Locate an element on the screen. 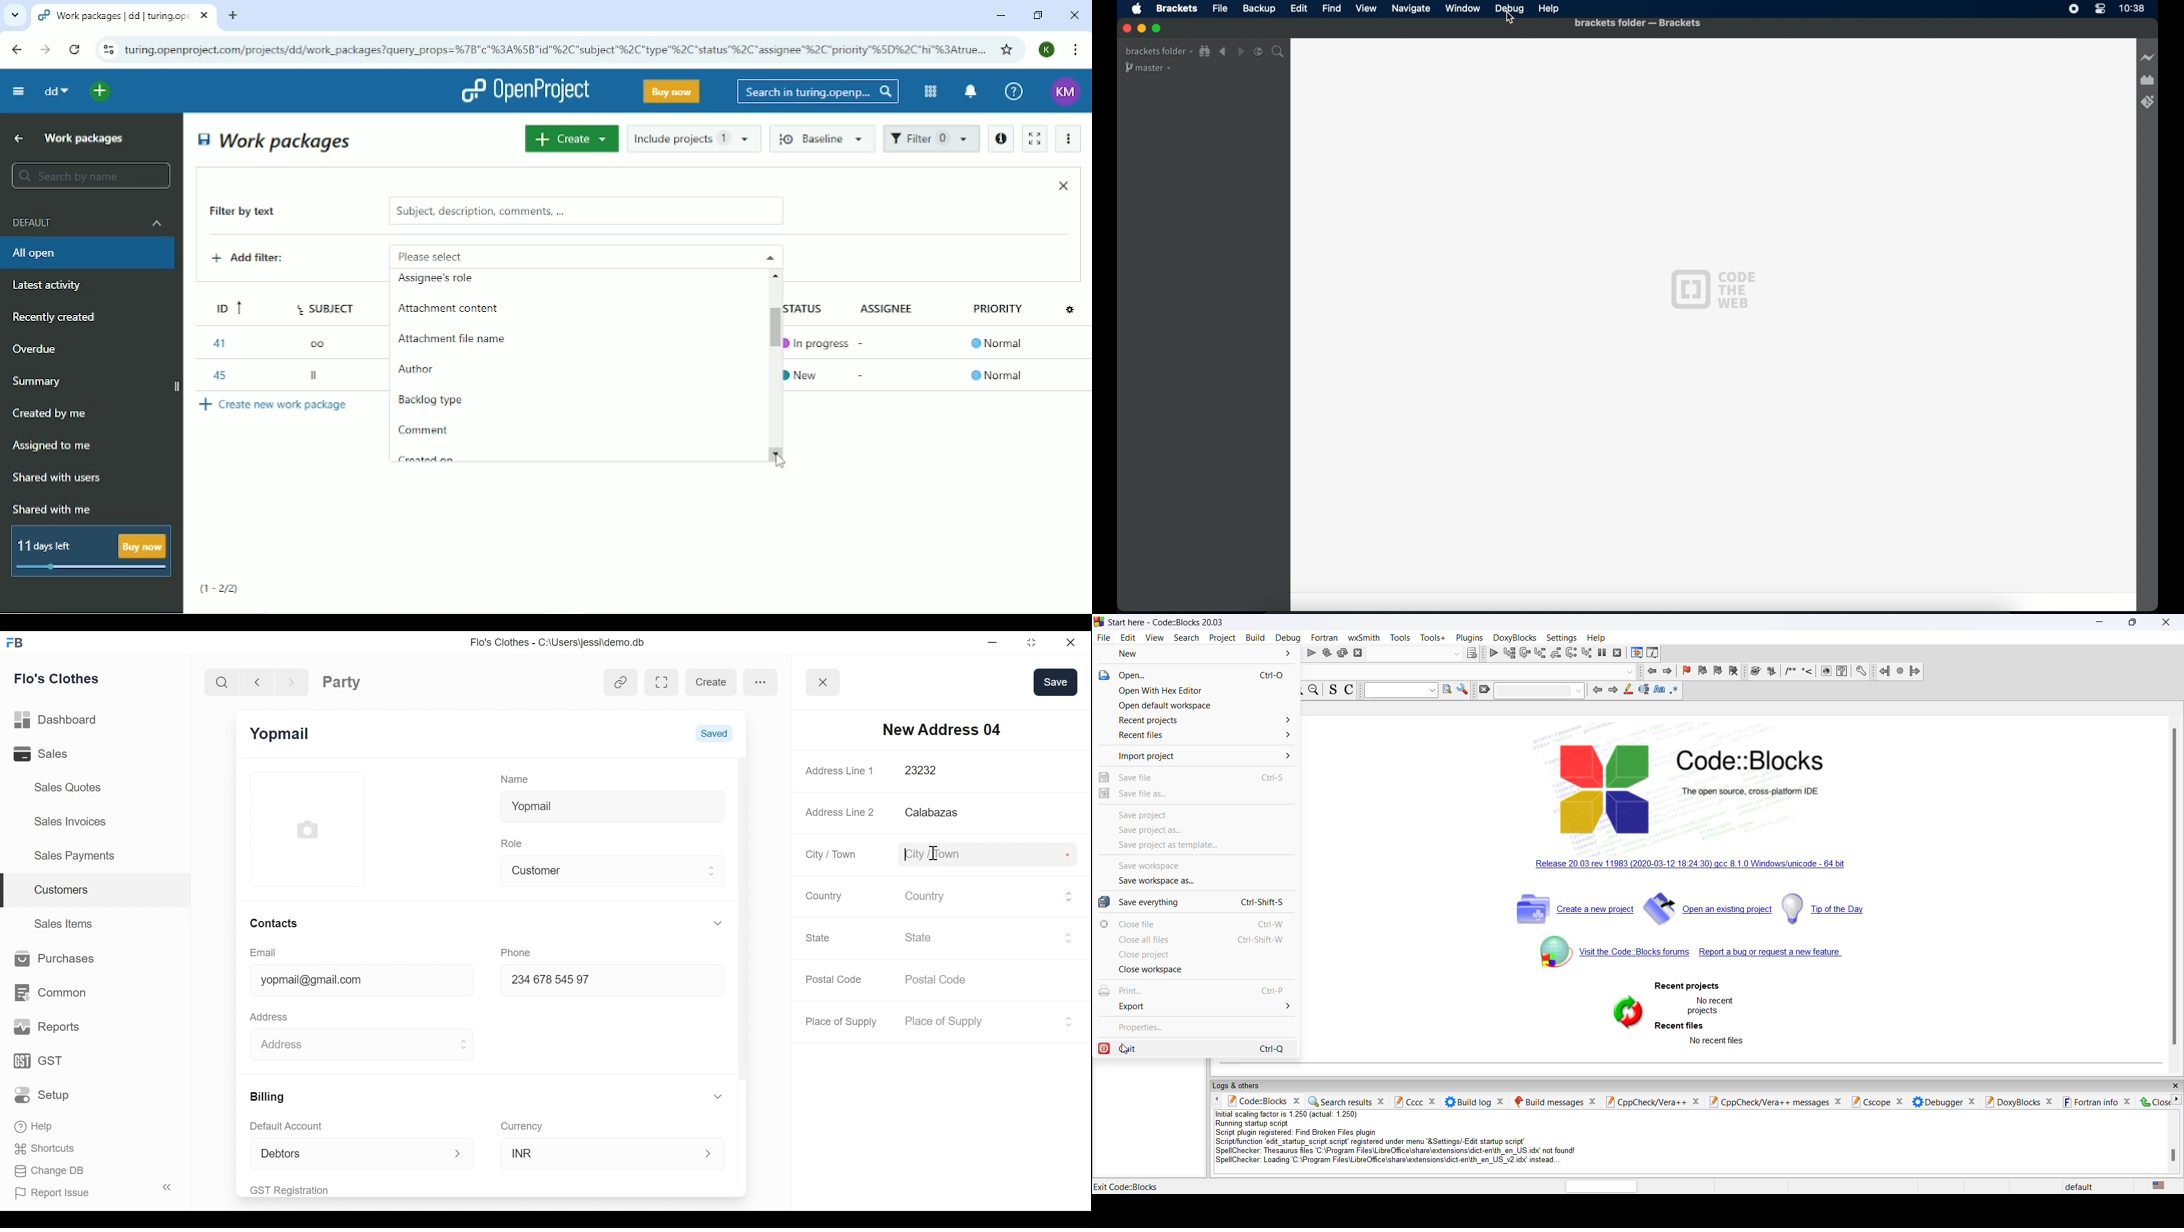 Image resolution: width=2184 pixels, height=1232 pixels. close is located at coordinates (2152, 1101).